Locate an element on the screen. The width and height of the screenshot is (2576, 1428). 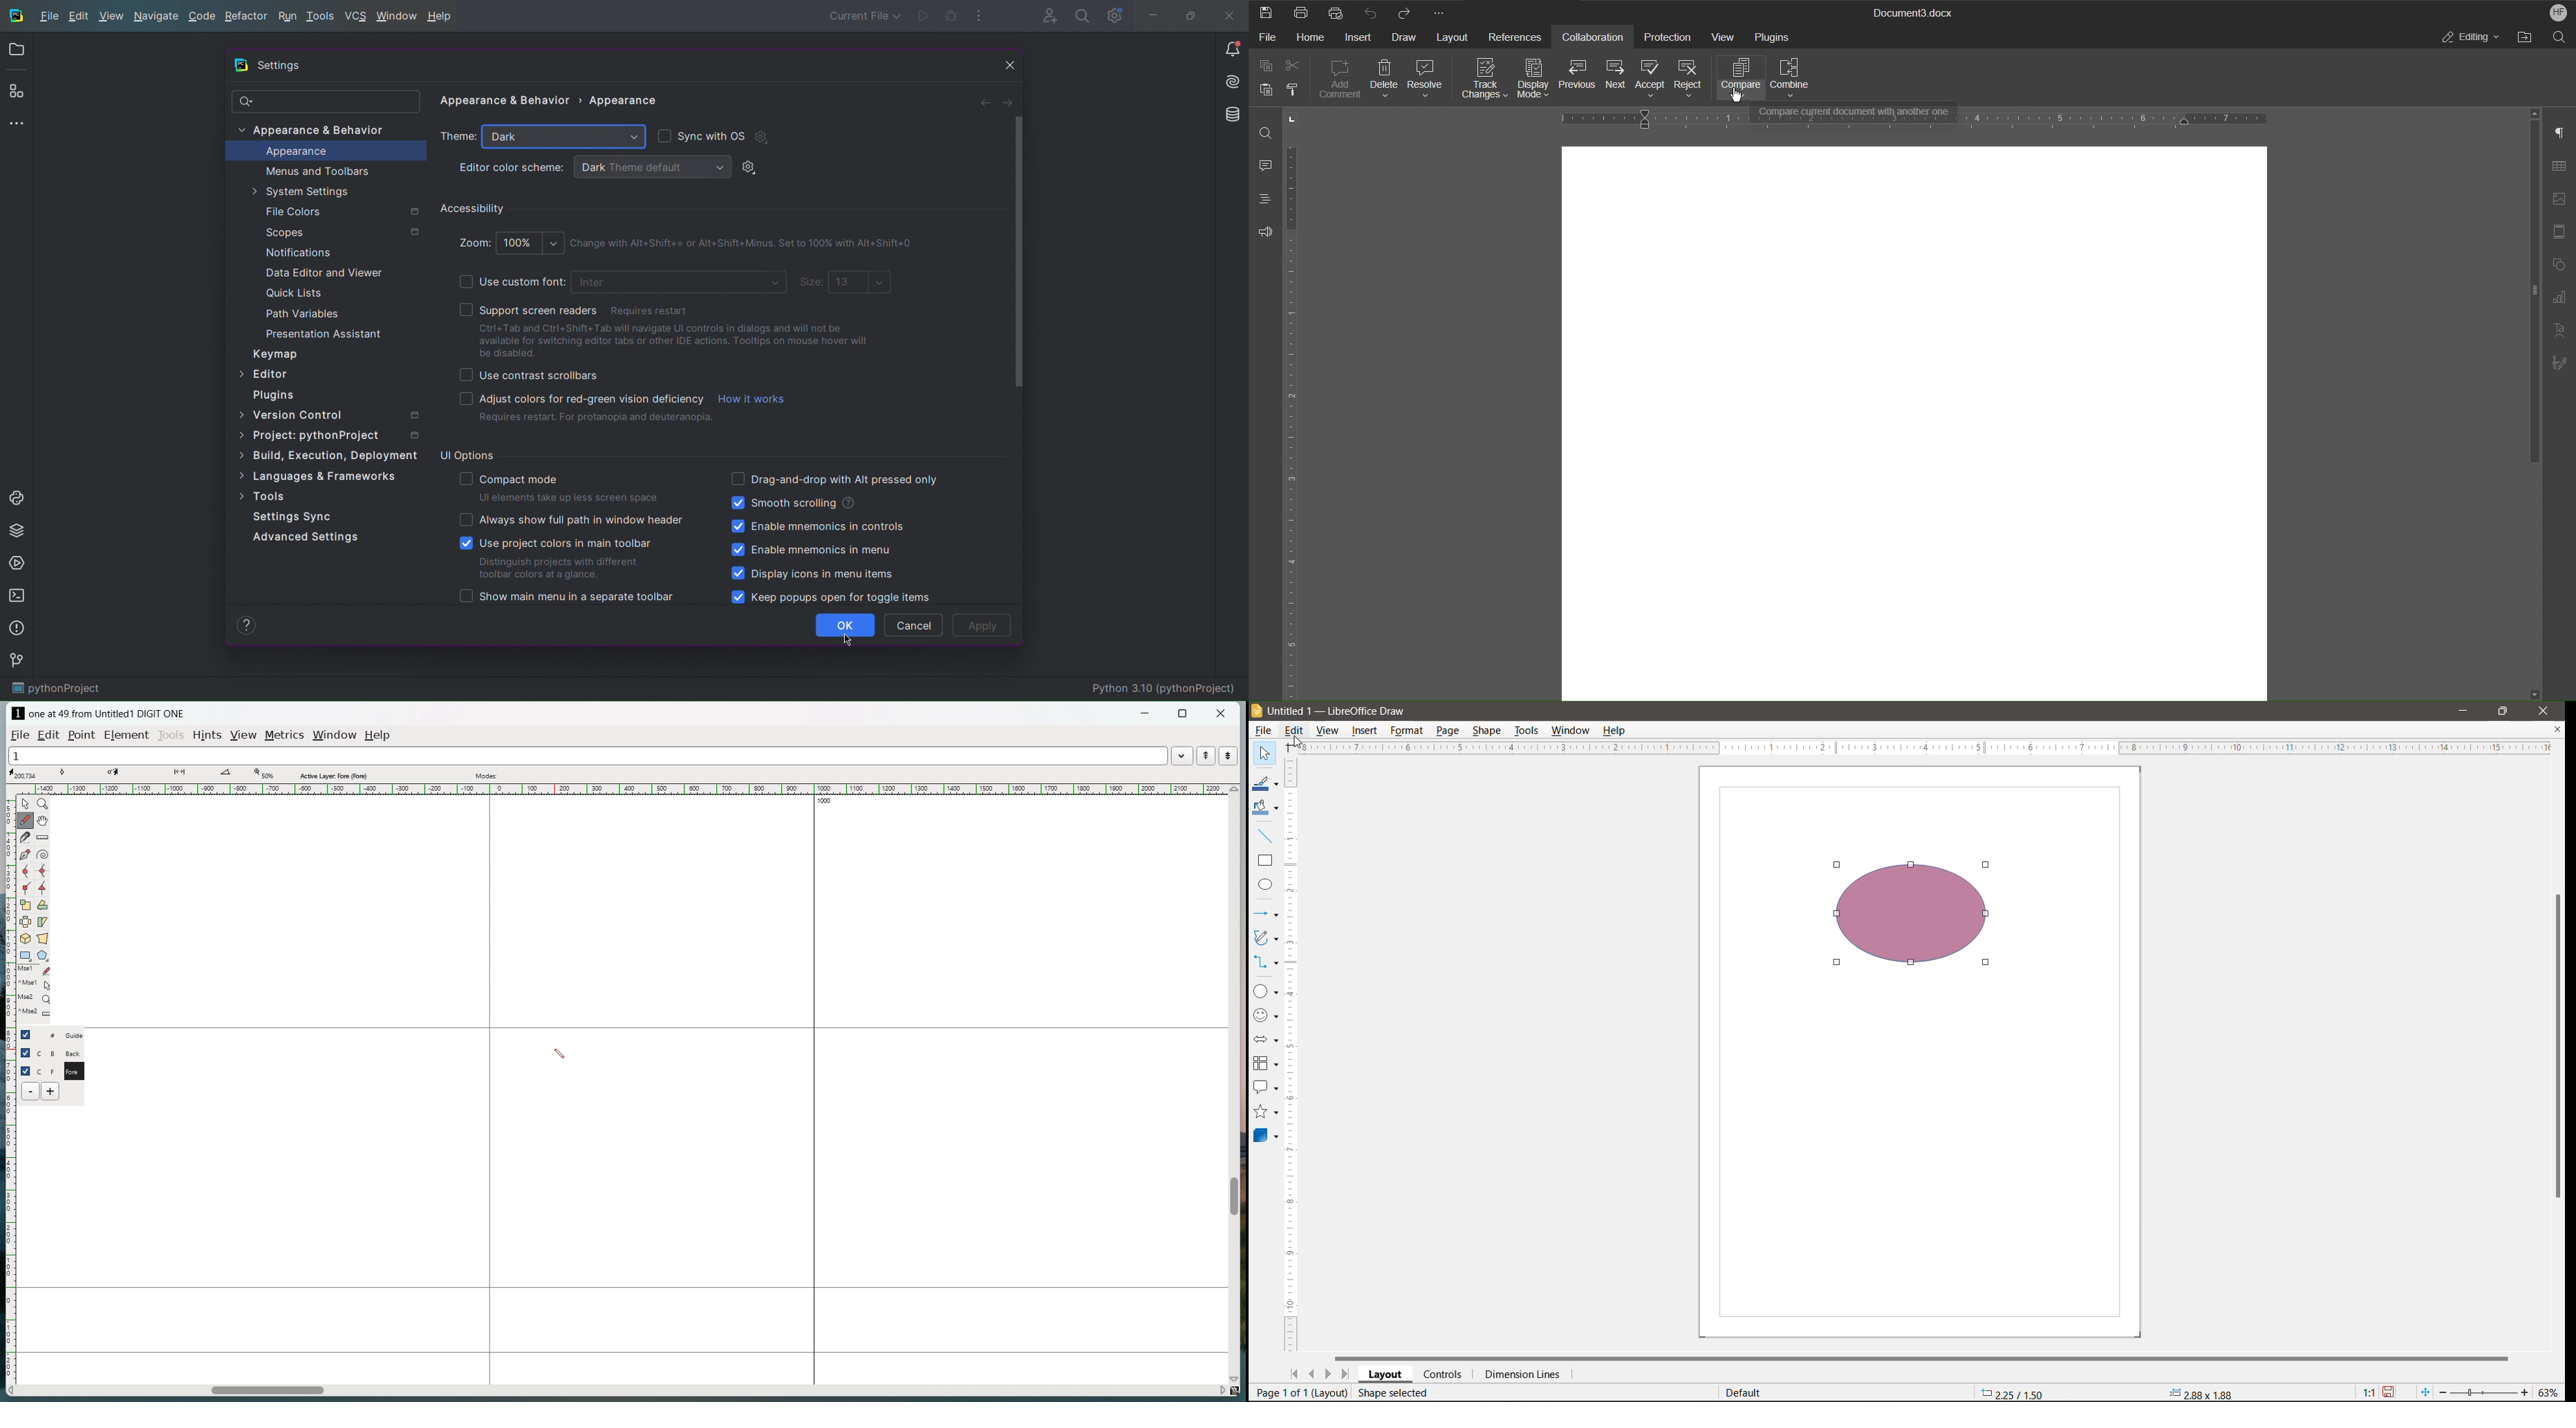
vertical ruler is located at coordinates (9, 1083).